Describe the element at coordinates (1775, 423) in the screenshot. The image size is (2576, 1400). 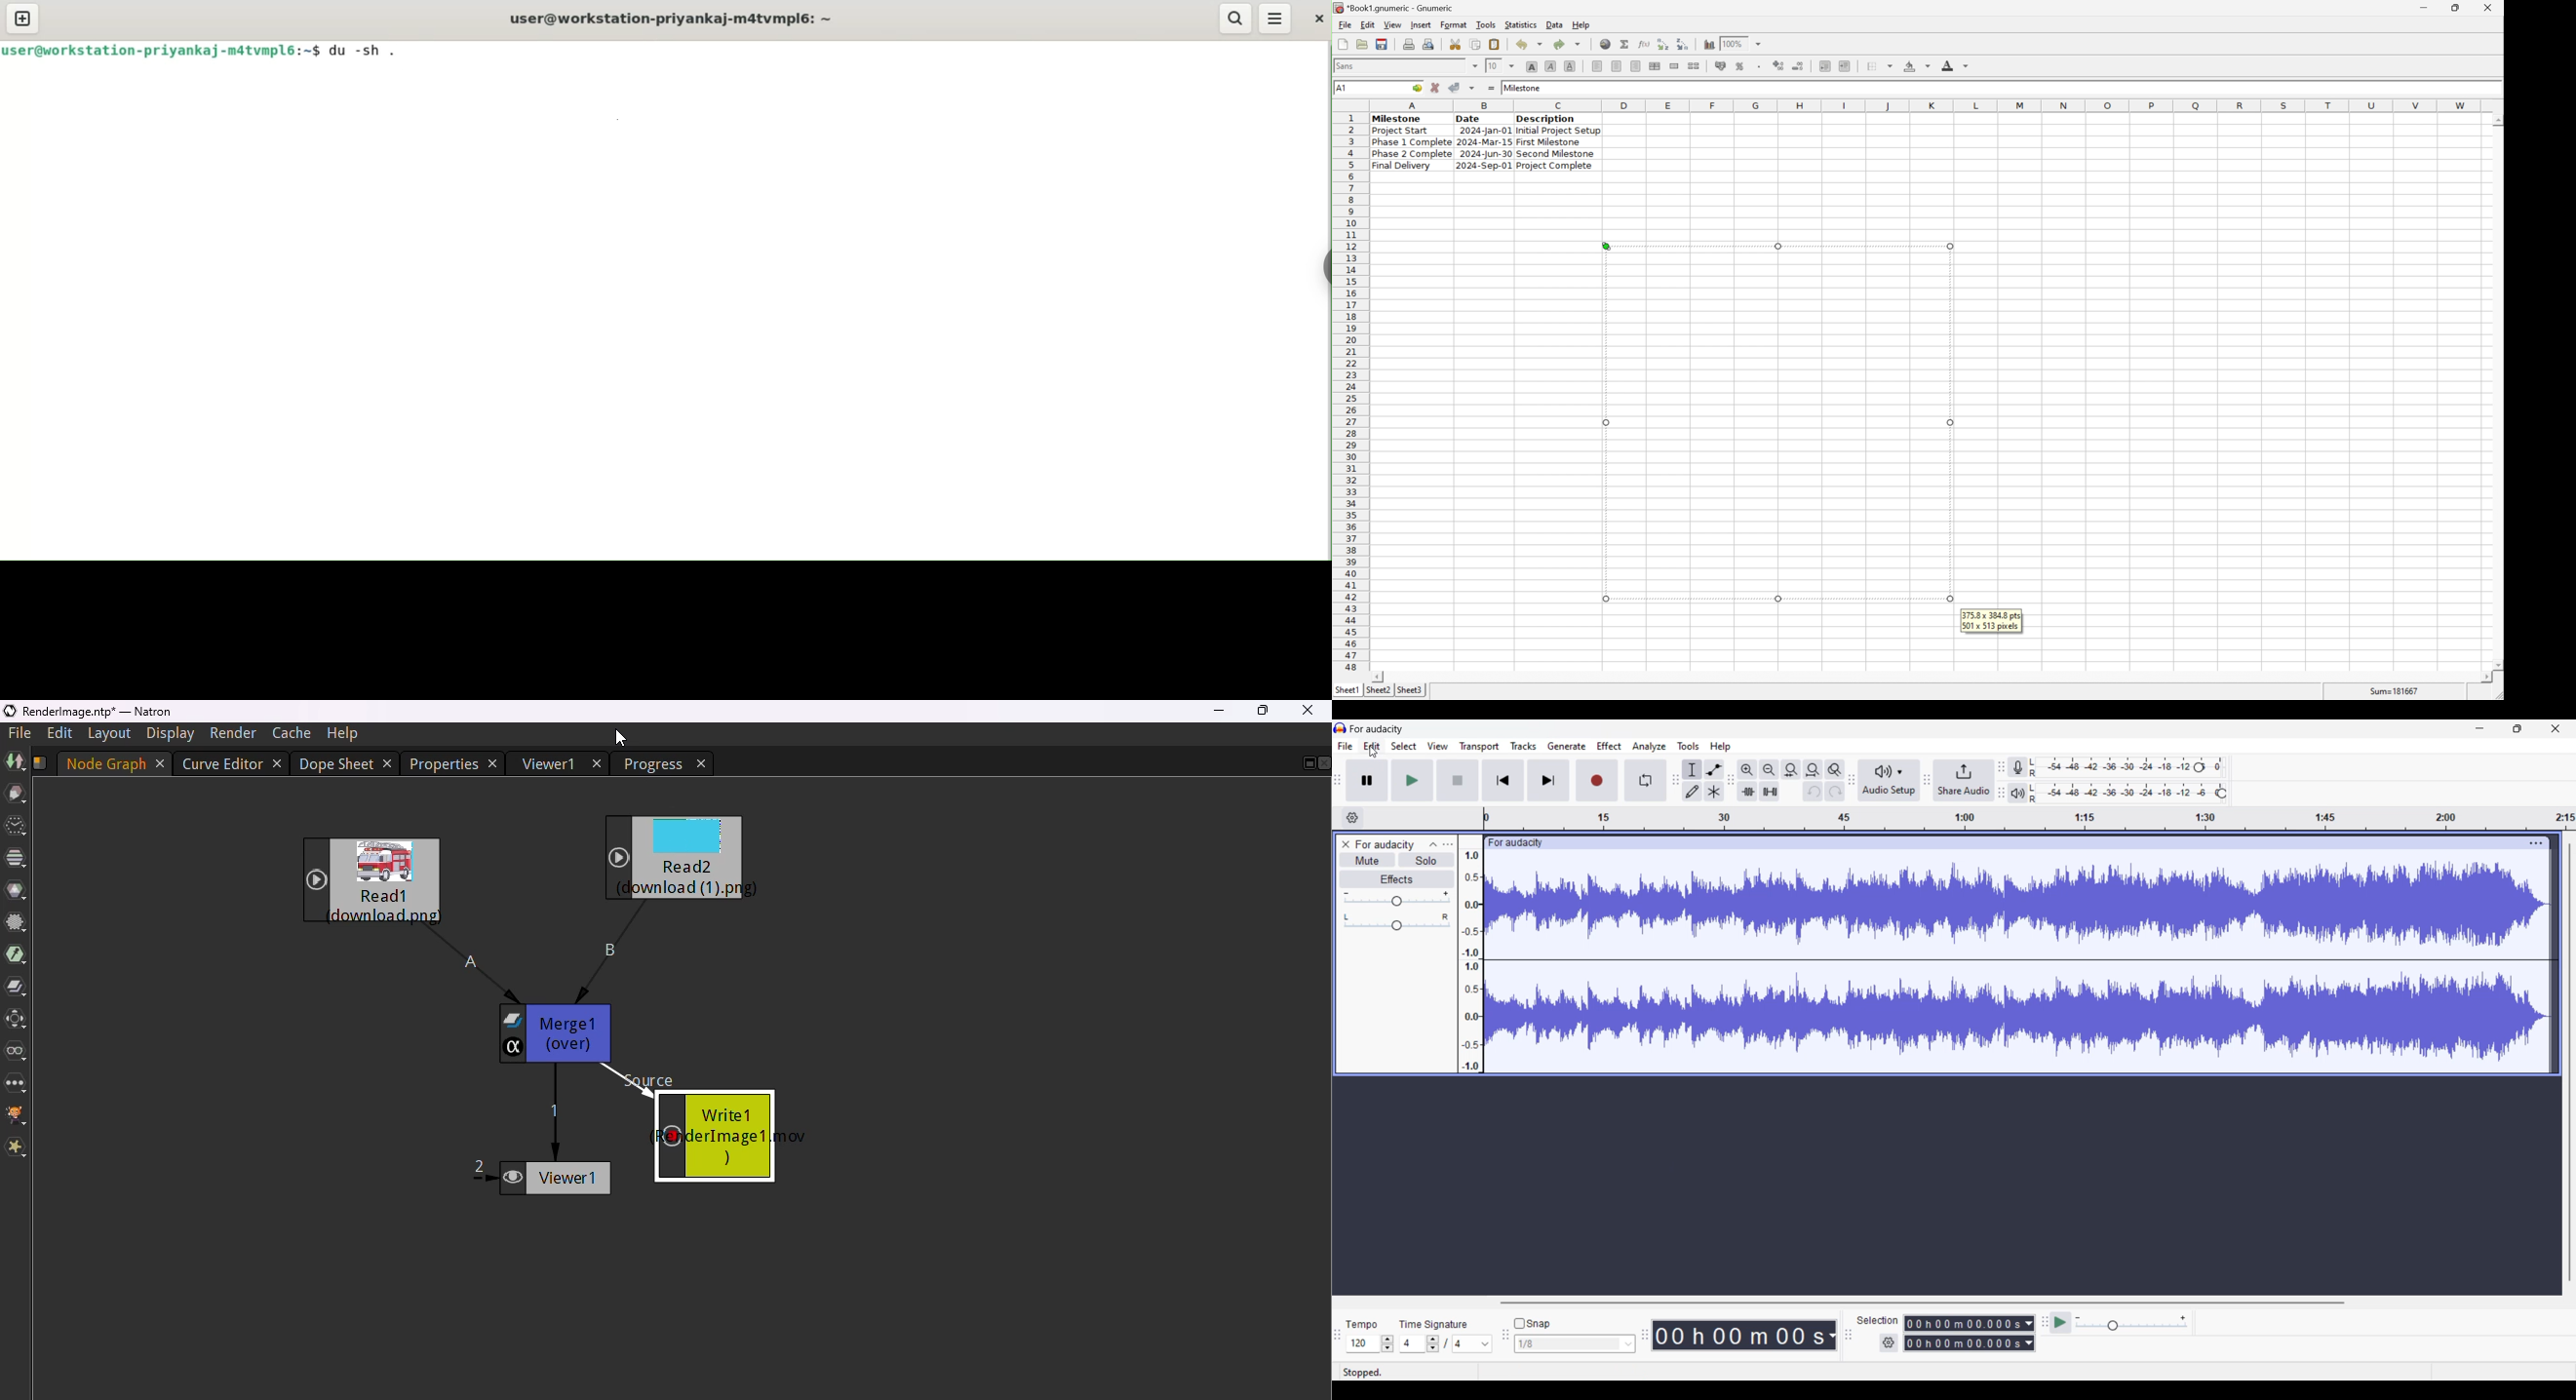
I see `area for chart selected` at that location.